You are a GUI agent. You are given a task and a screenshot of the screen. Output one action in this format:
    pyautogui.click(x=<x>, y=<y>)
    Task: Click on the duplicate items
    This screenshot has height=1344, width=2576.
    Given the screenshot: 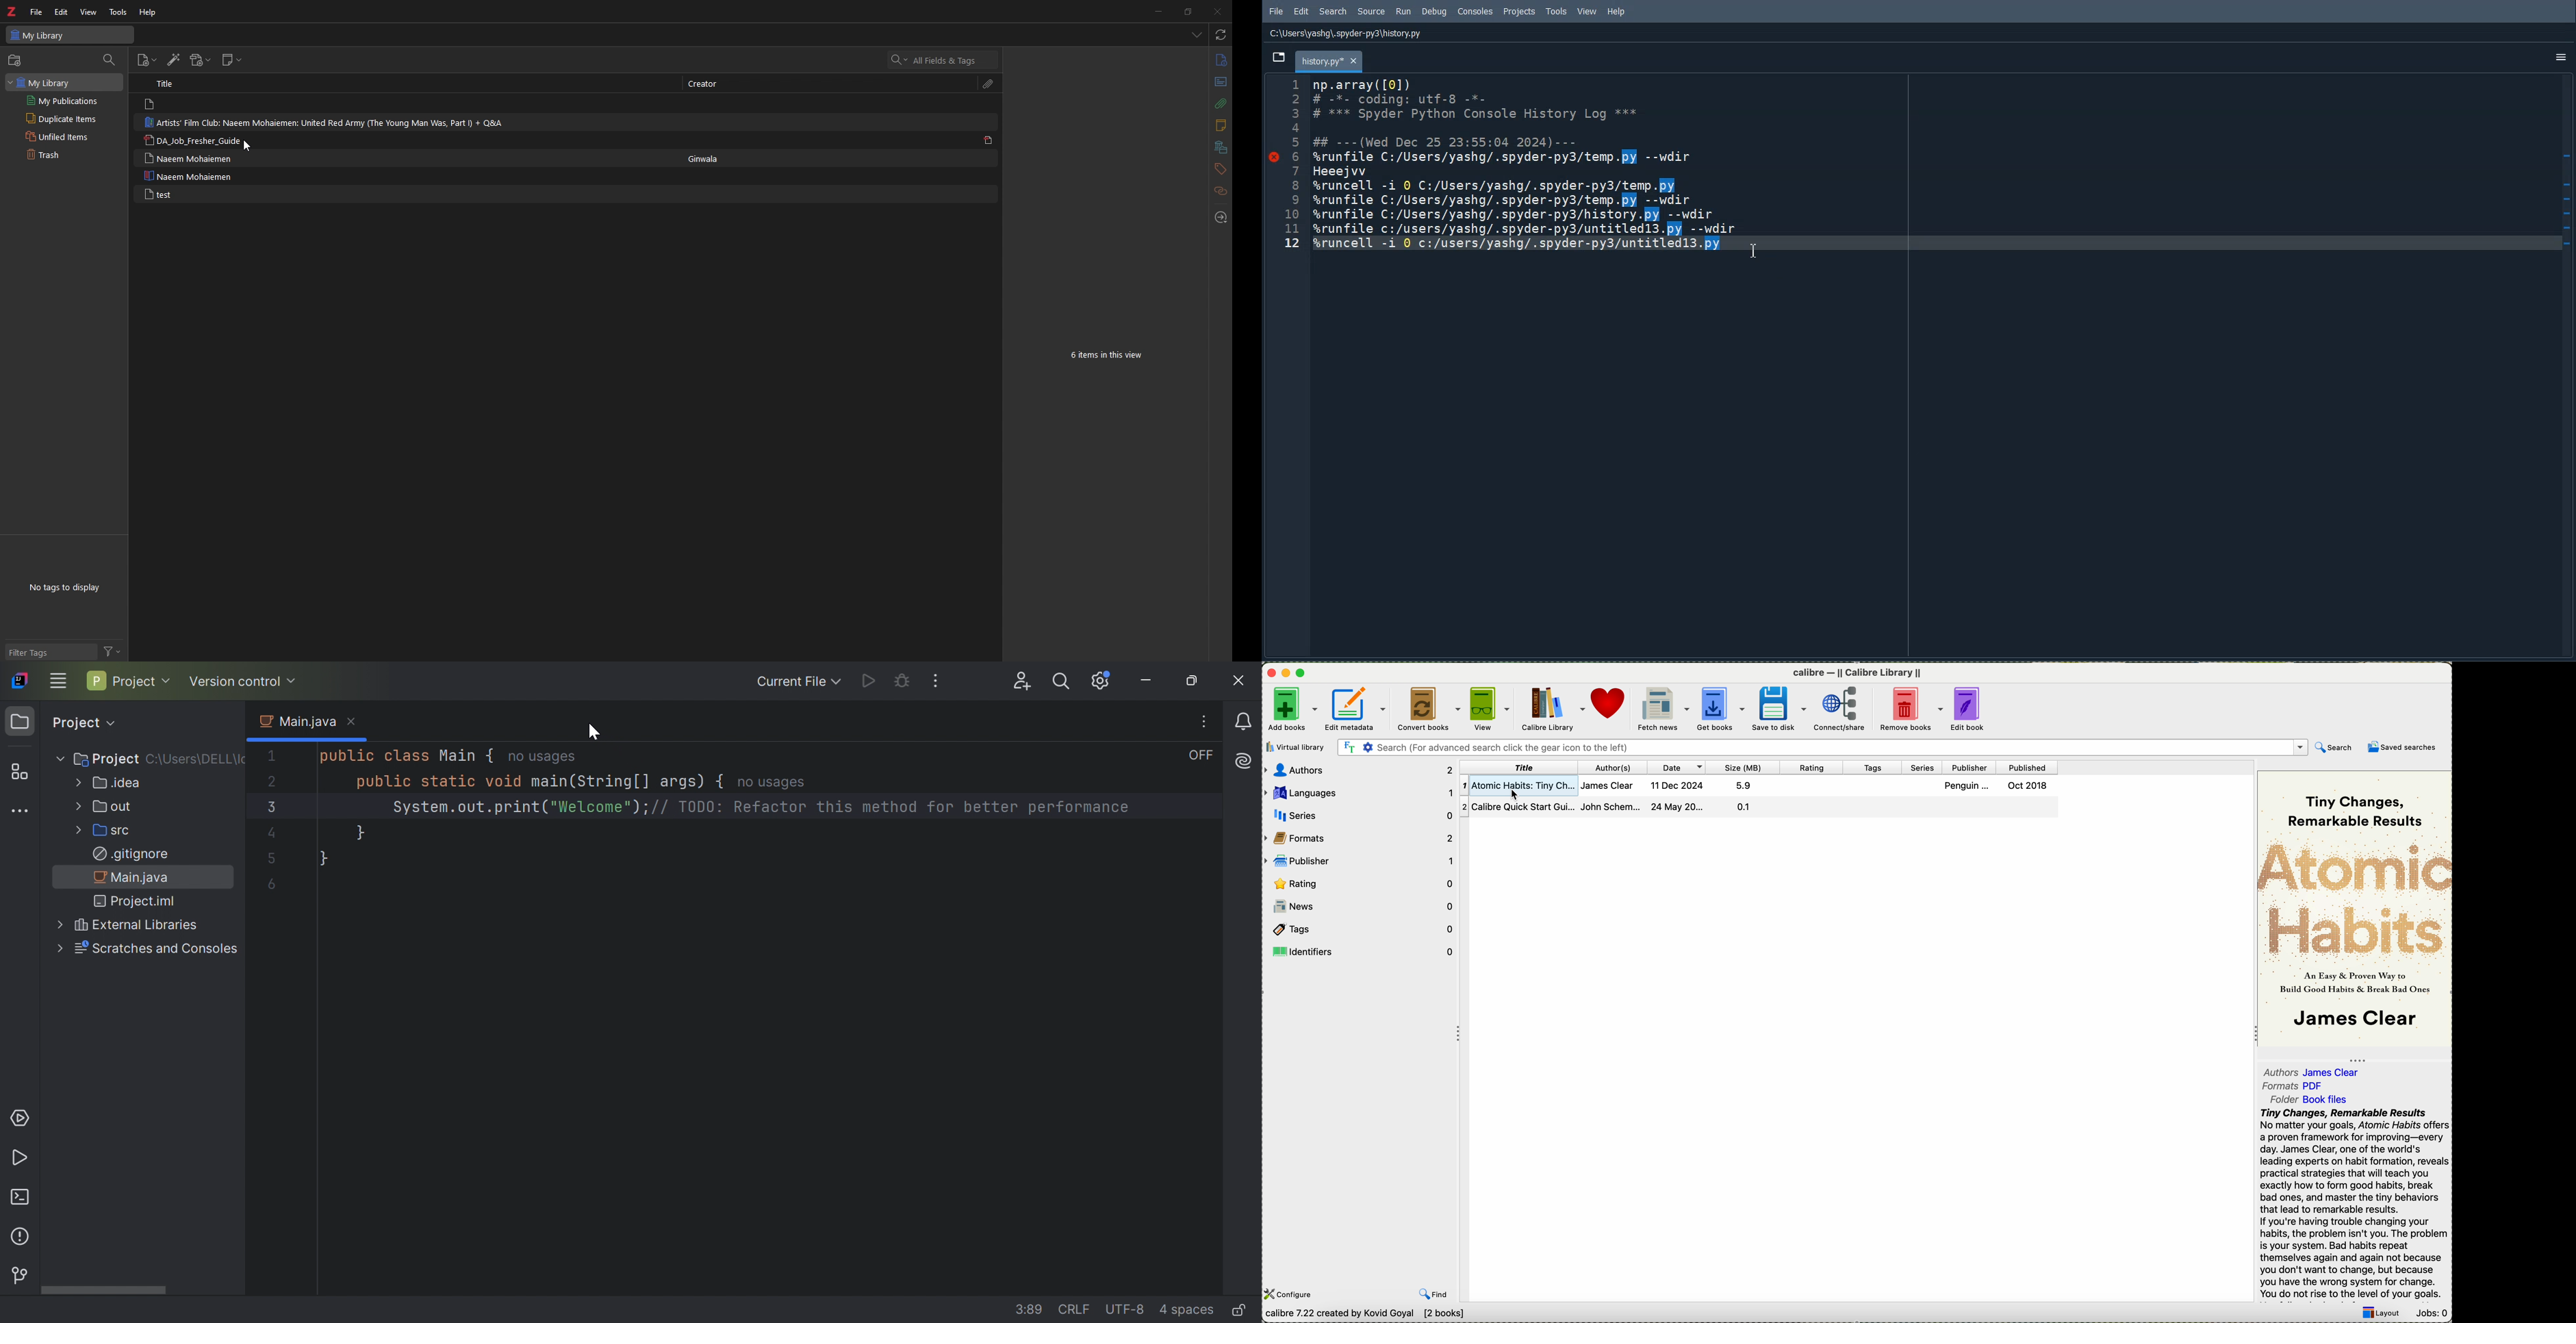 What is the action you would take?
    pyautogui.click(x=65, y=118)
    